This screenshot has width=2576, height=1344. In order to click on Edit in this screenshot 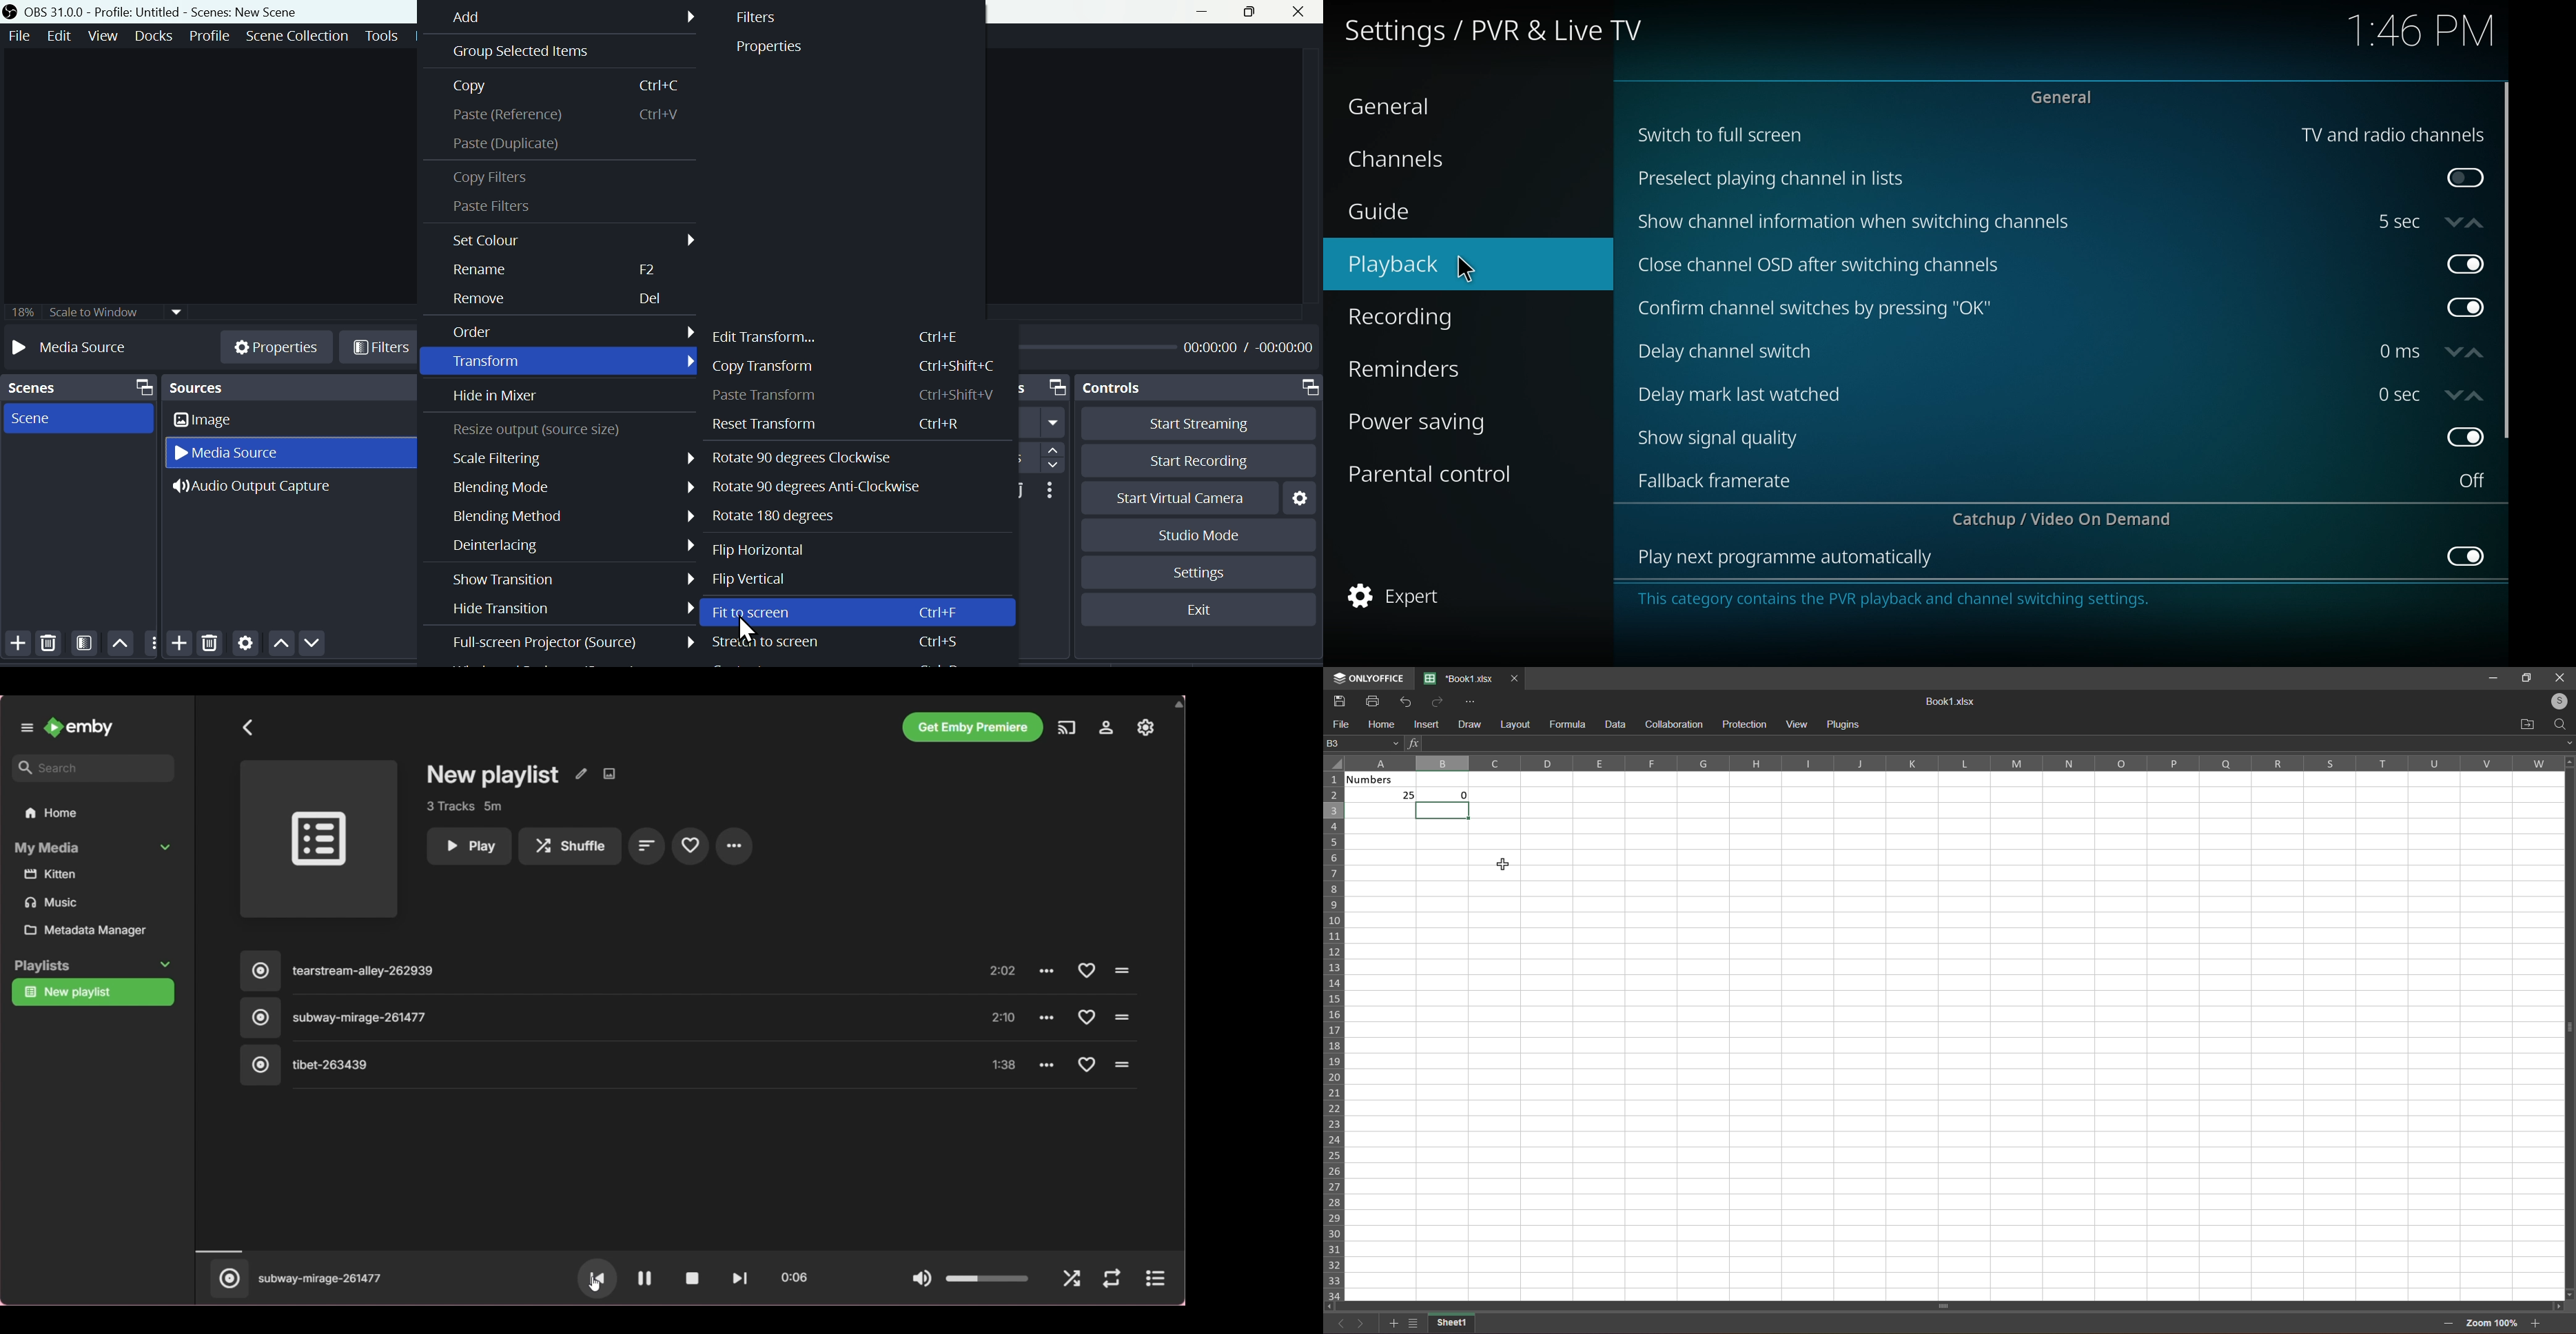, I will do `click(61, 37)`.